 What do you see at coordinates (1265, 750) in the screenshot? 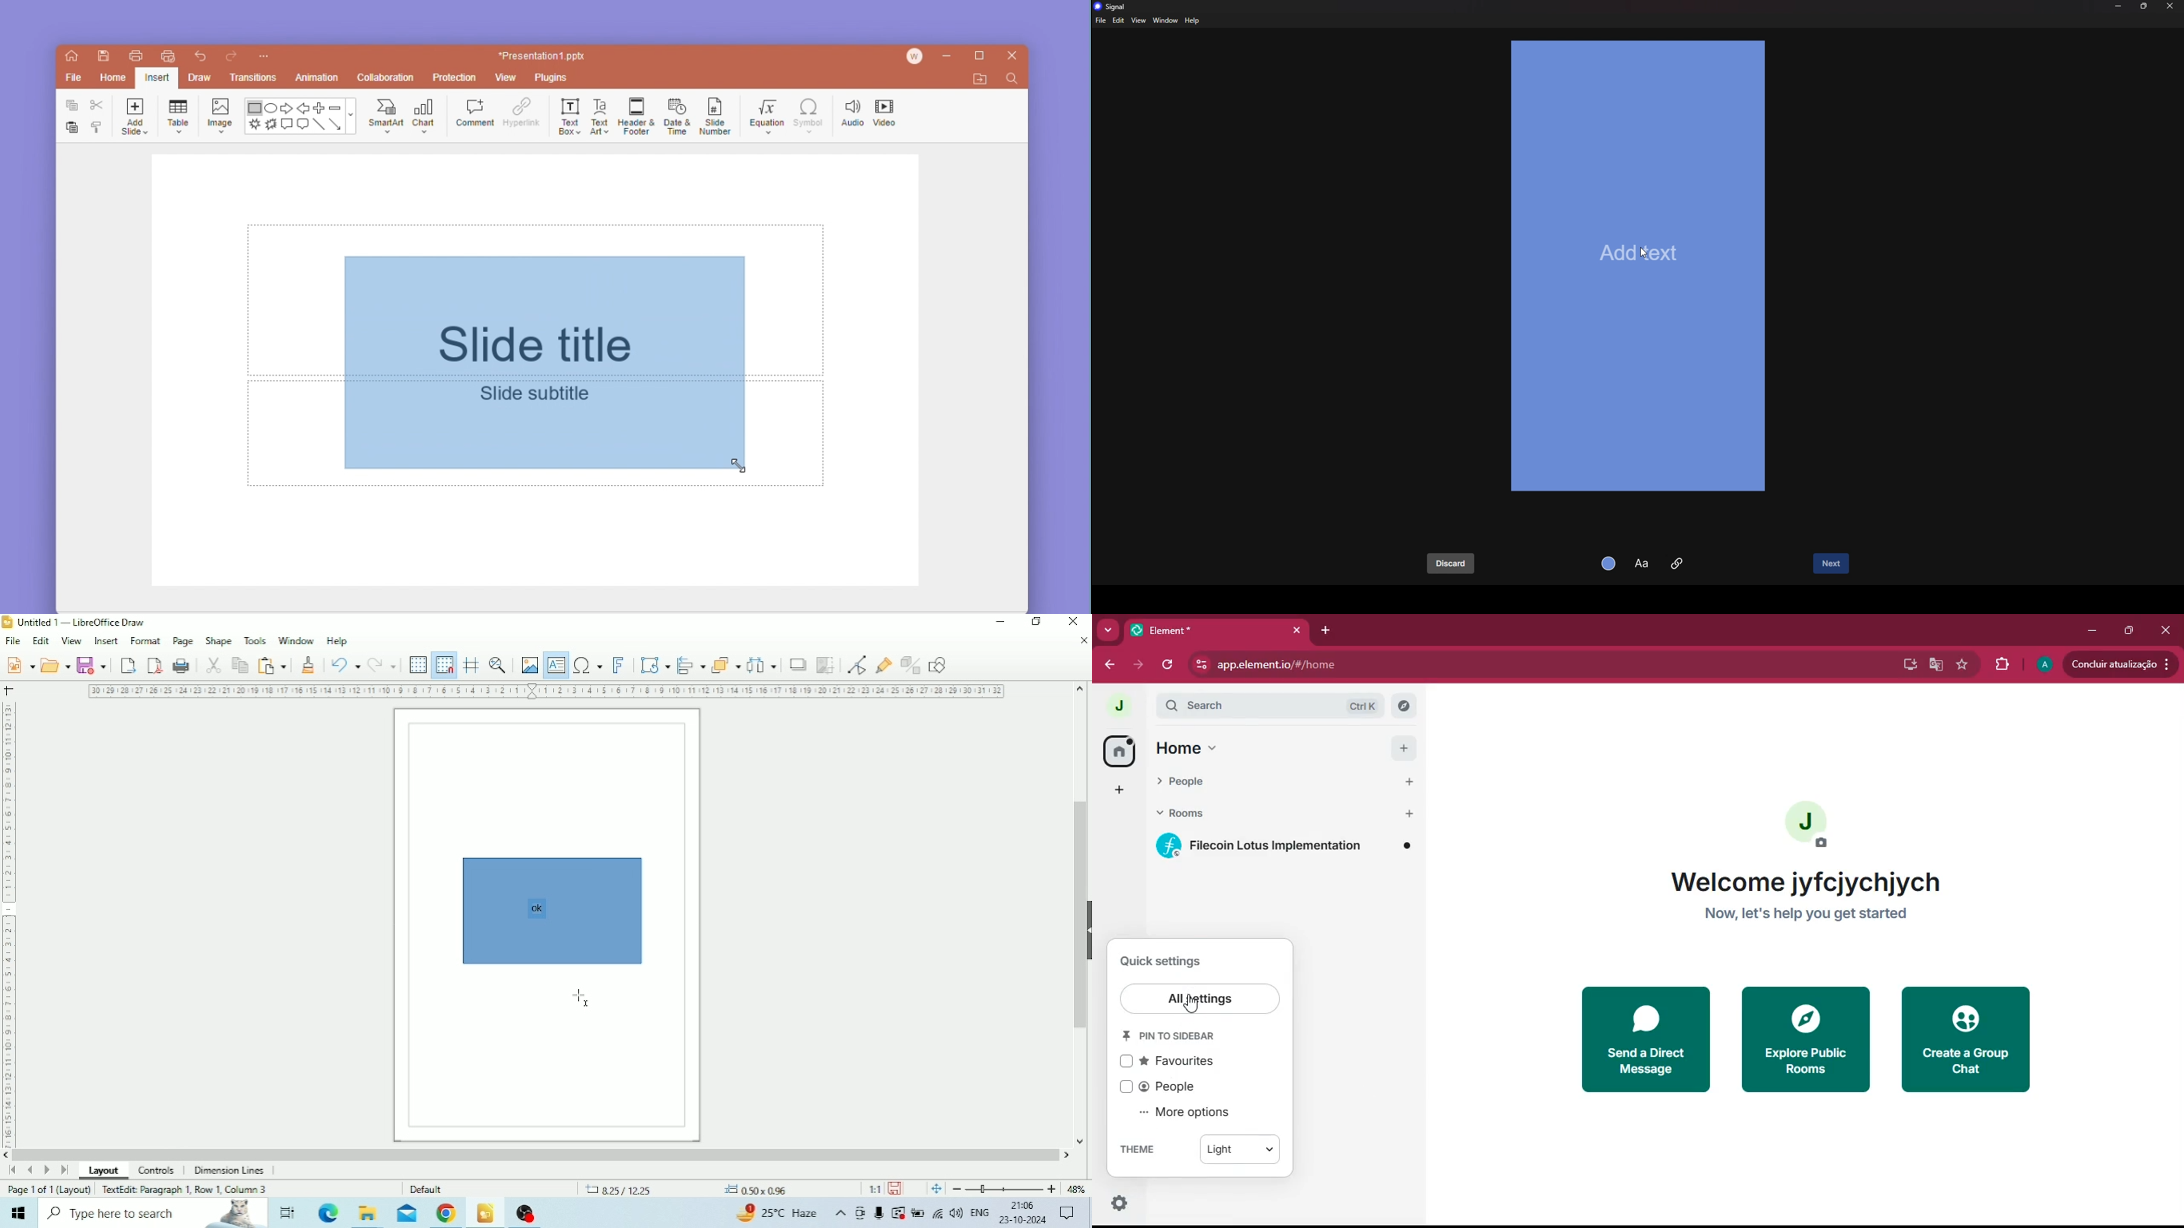
I see `home` at bounding box center [1265, 750].